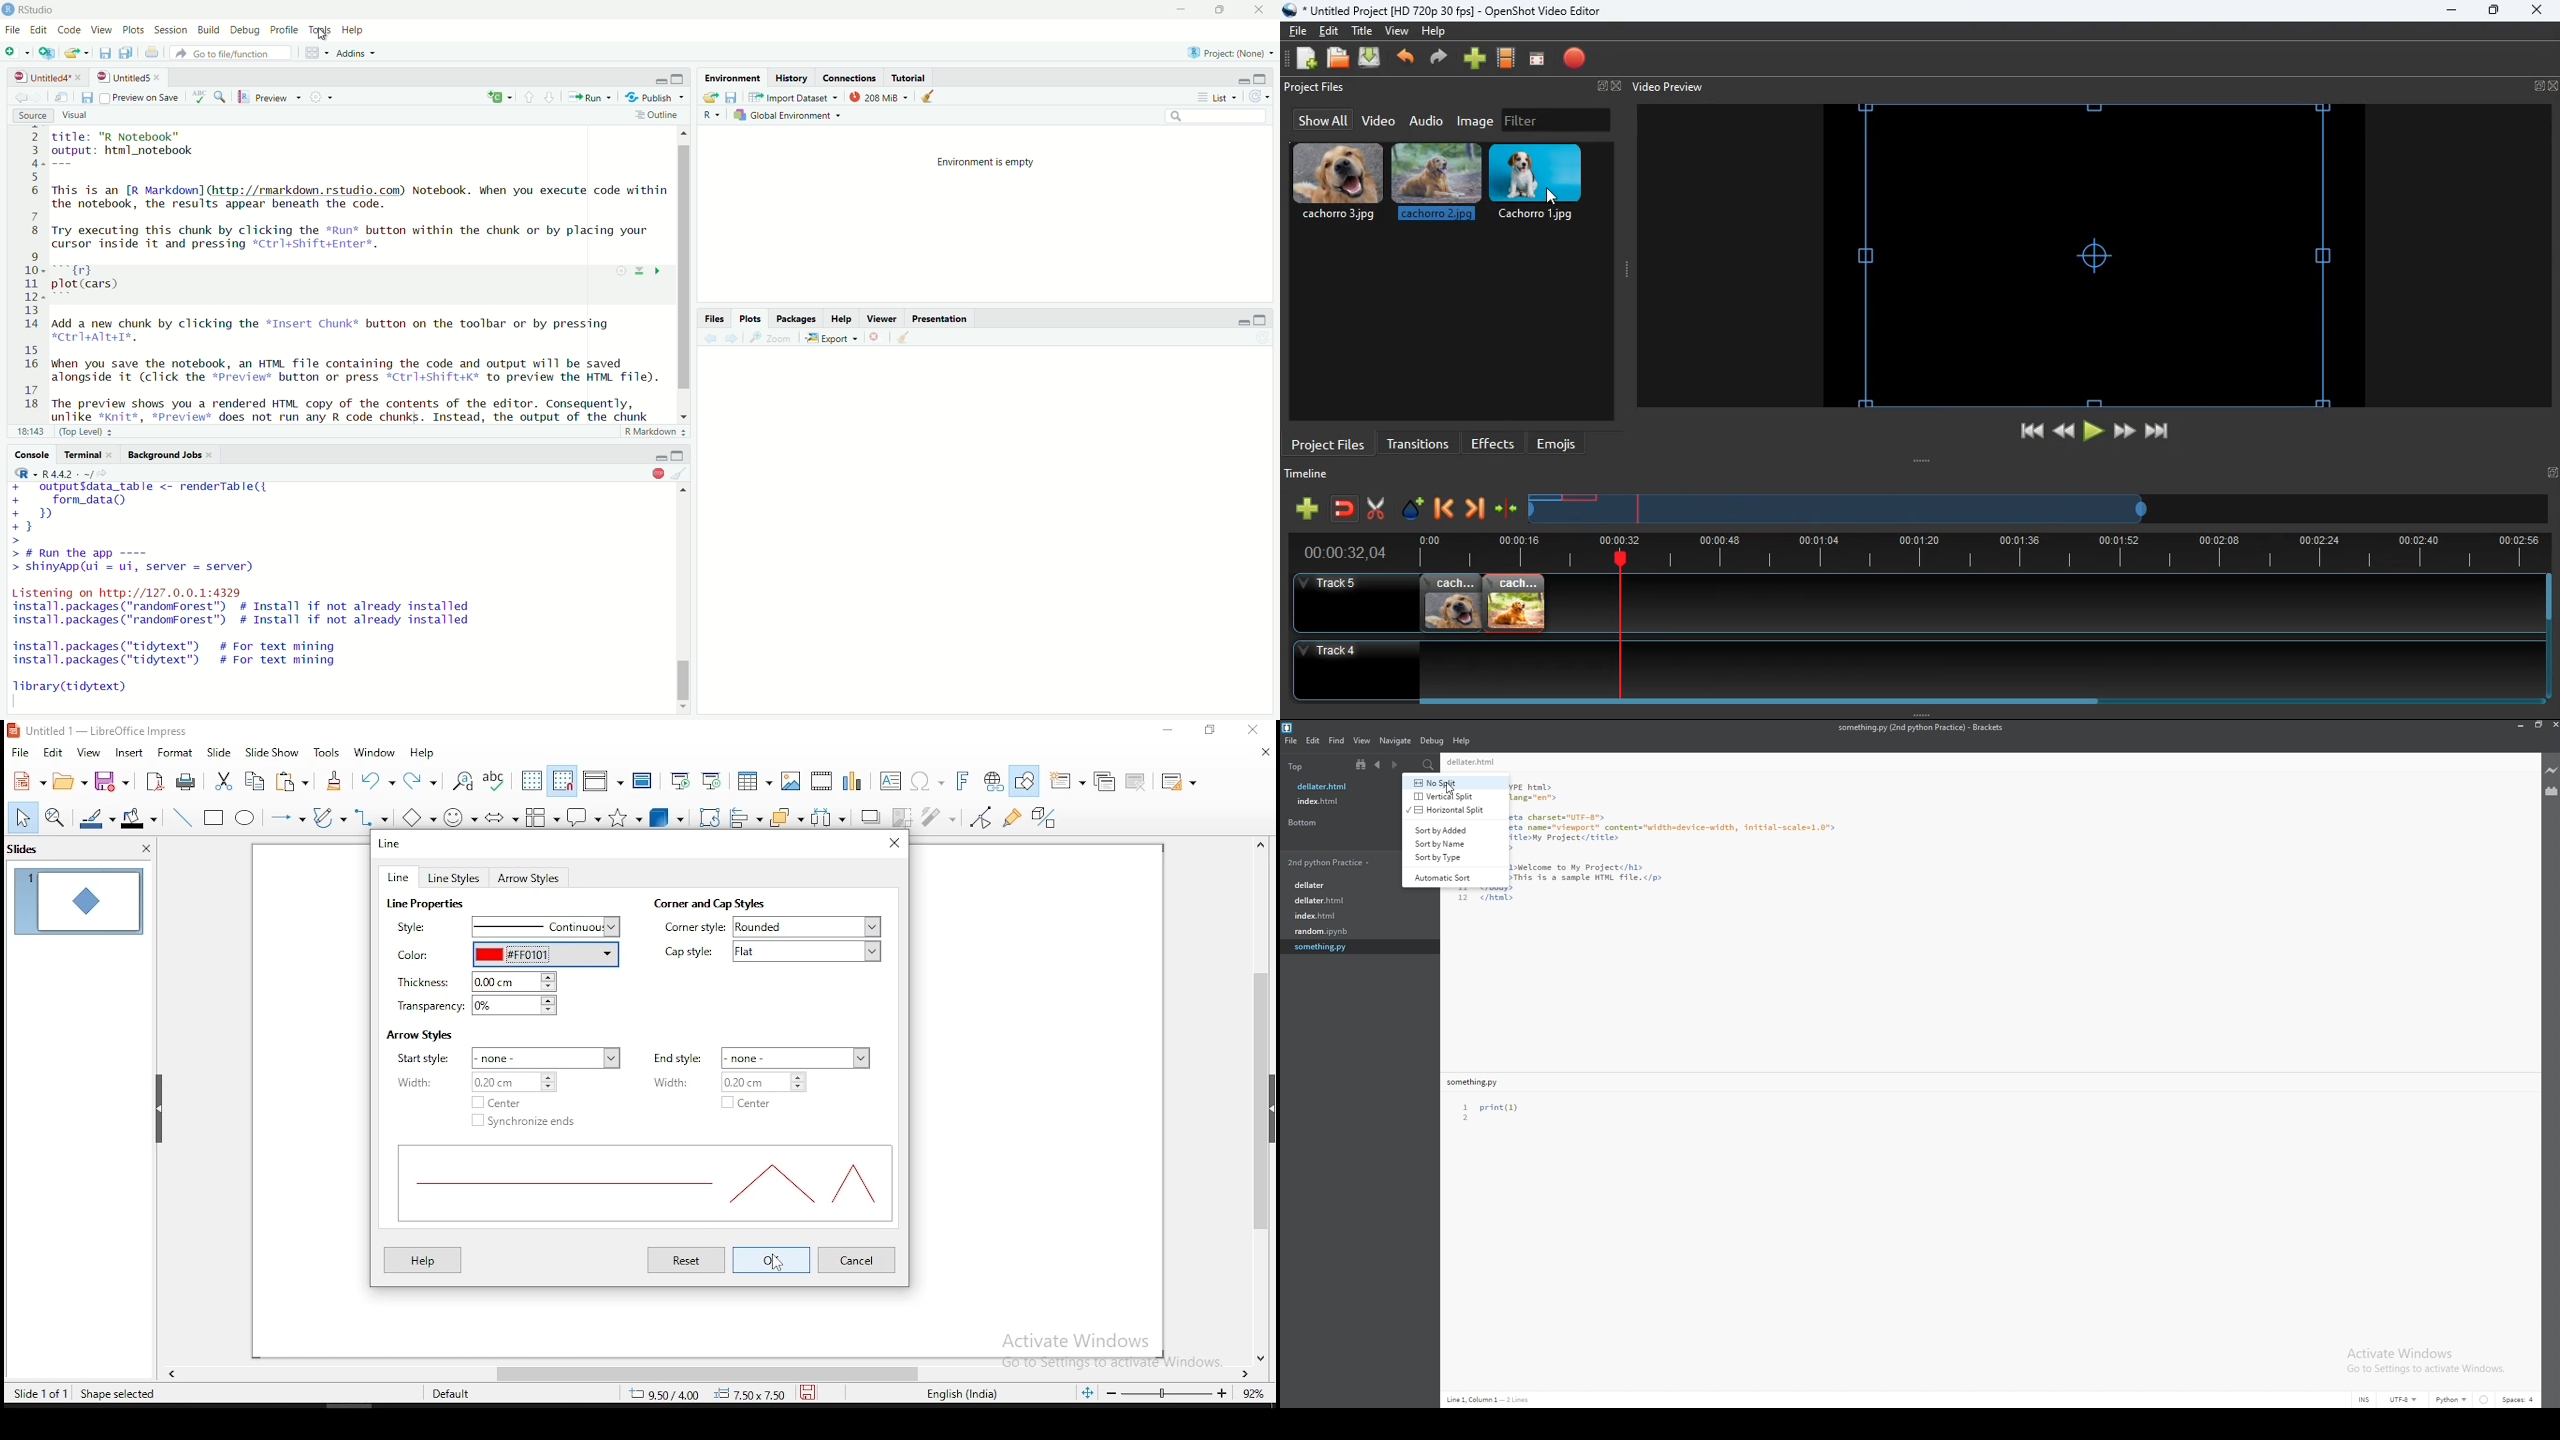 This screenshot has width=2576, height=1456. What do you see at coordinates (833, 339) in the screenshot?
I see `Export` at bounding box center [833, 339].